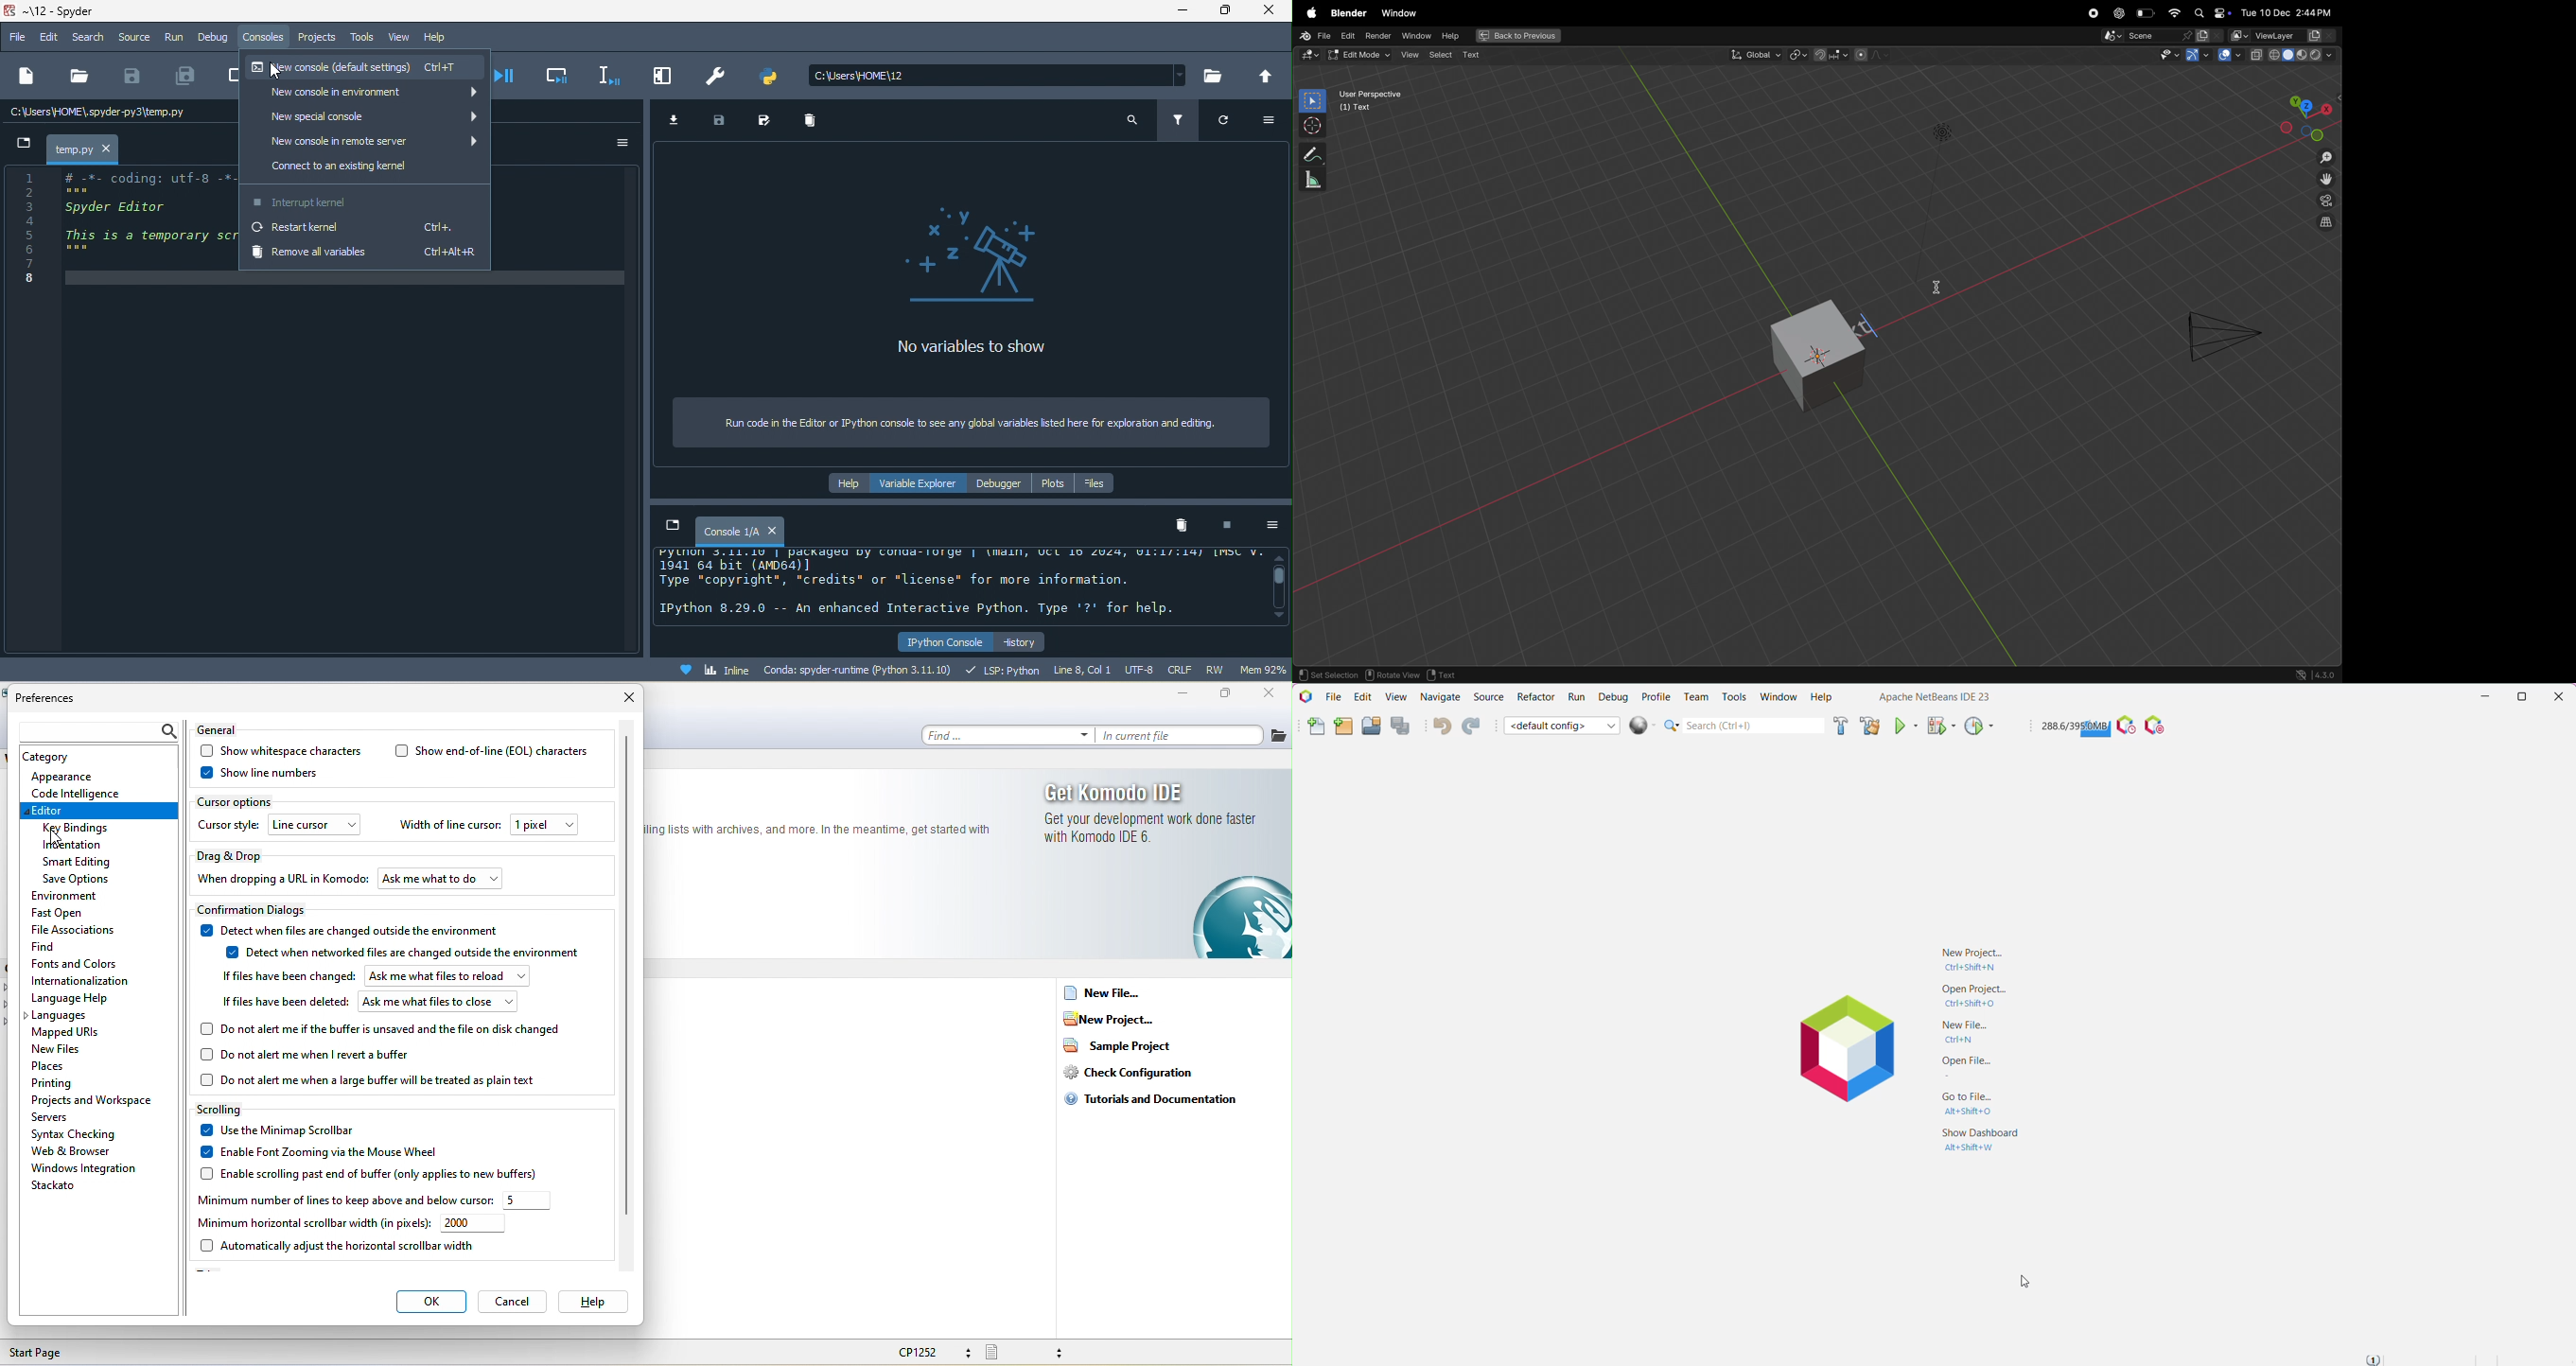  I want to click on render, so click(1378, 36).